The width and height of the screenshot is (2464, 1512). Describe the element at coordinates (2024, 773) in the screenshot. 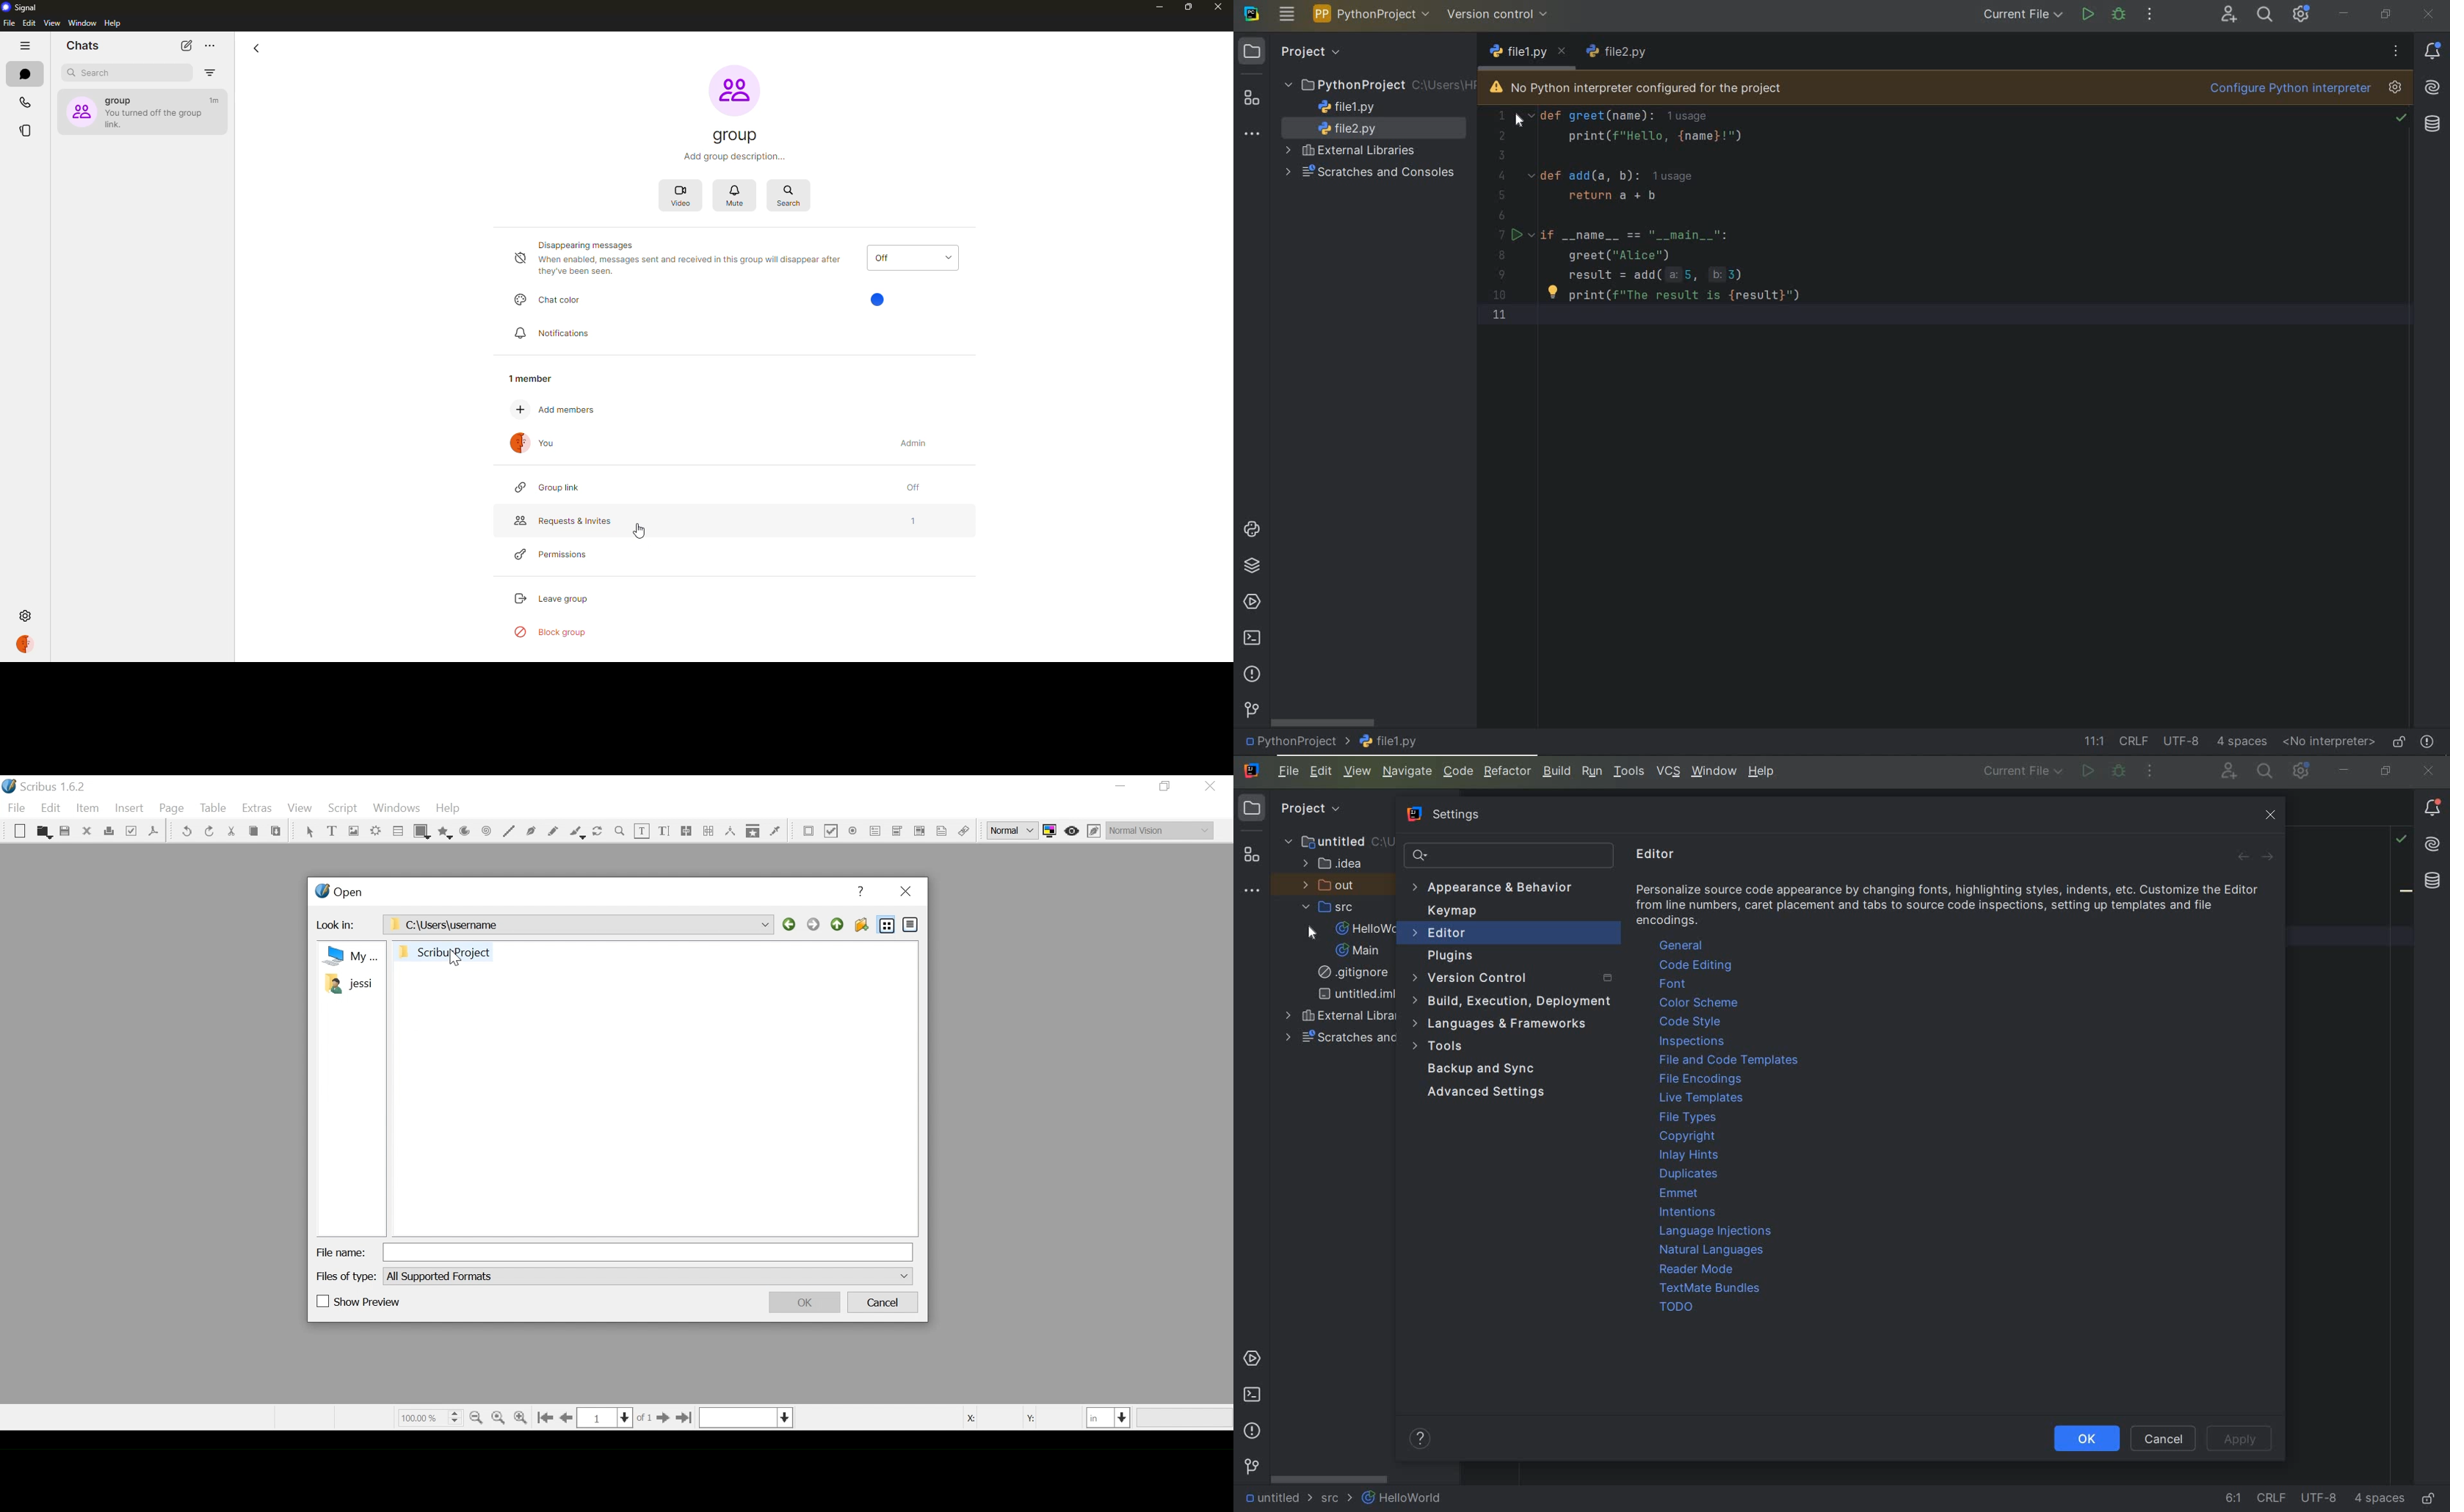

I see `run/debug configuration` at that location.